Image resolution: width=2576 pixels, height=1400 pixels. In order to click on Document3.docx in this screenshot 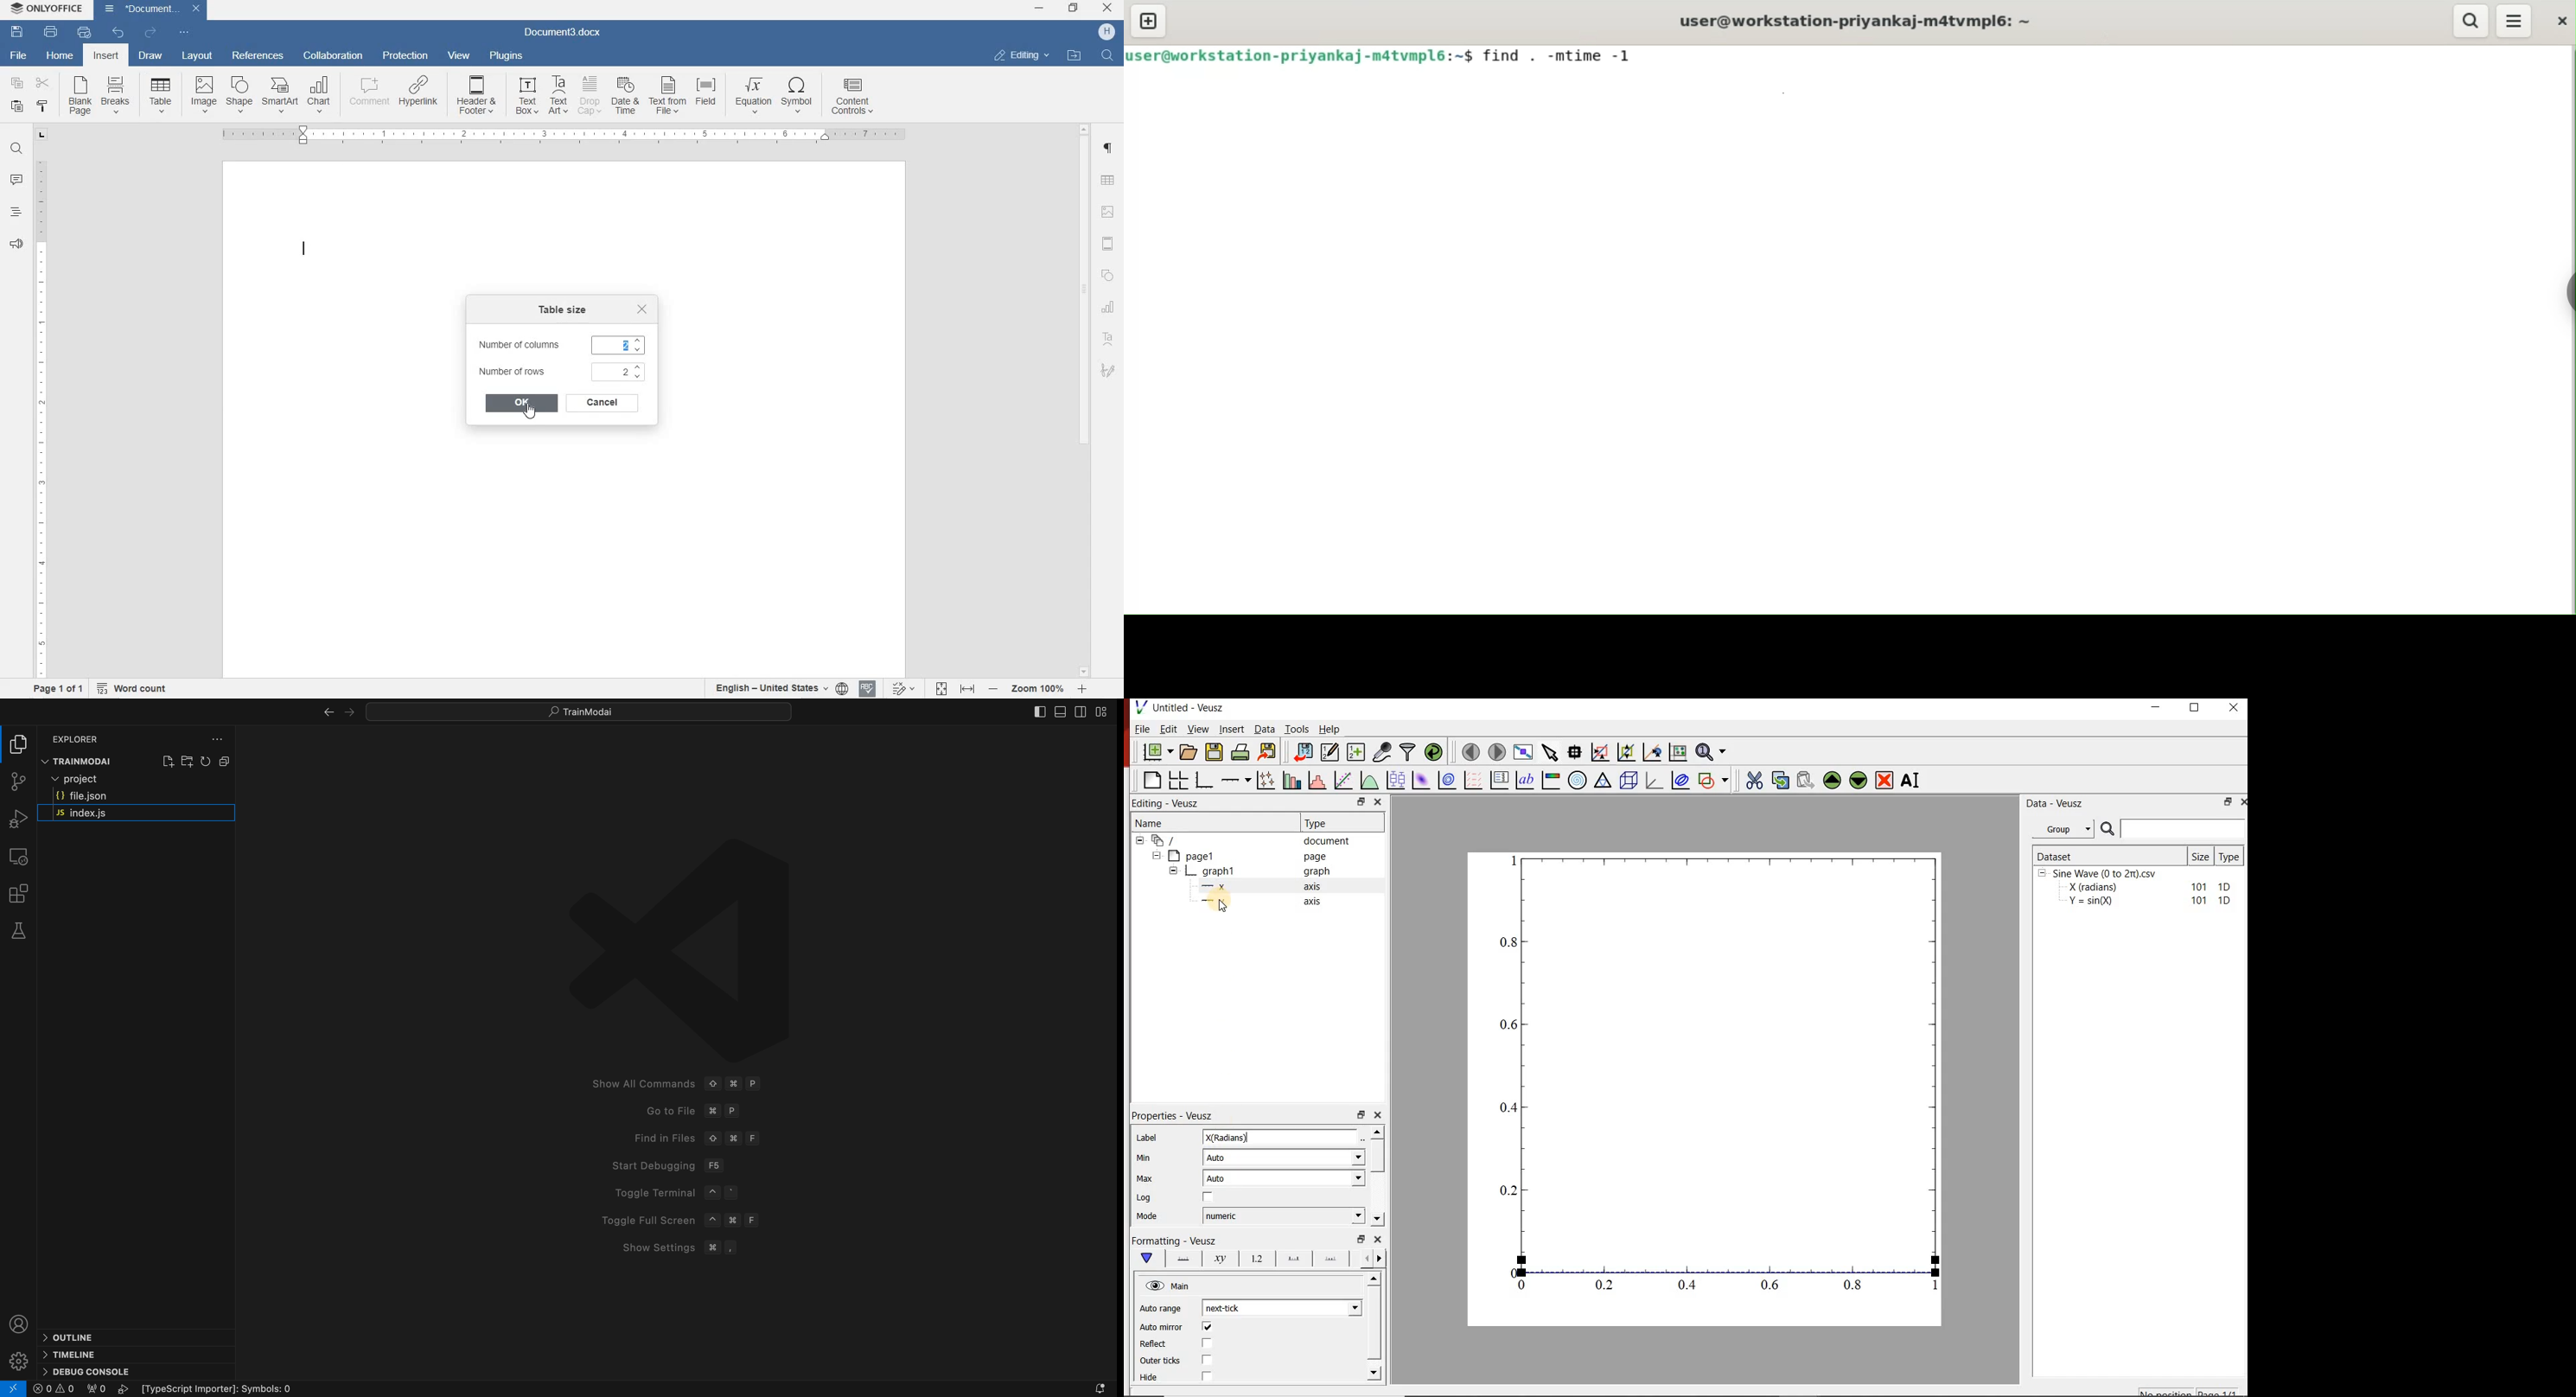, I will do `click(563, 31)`.